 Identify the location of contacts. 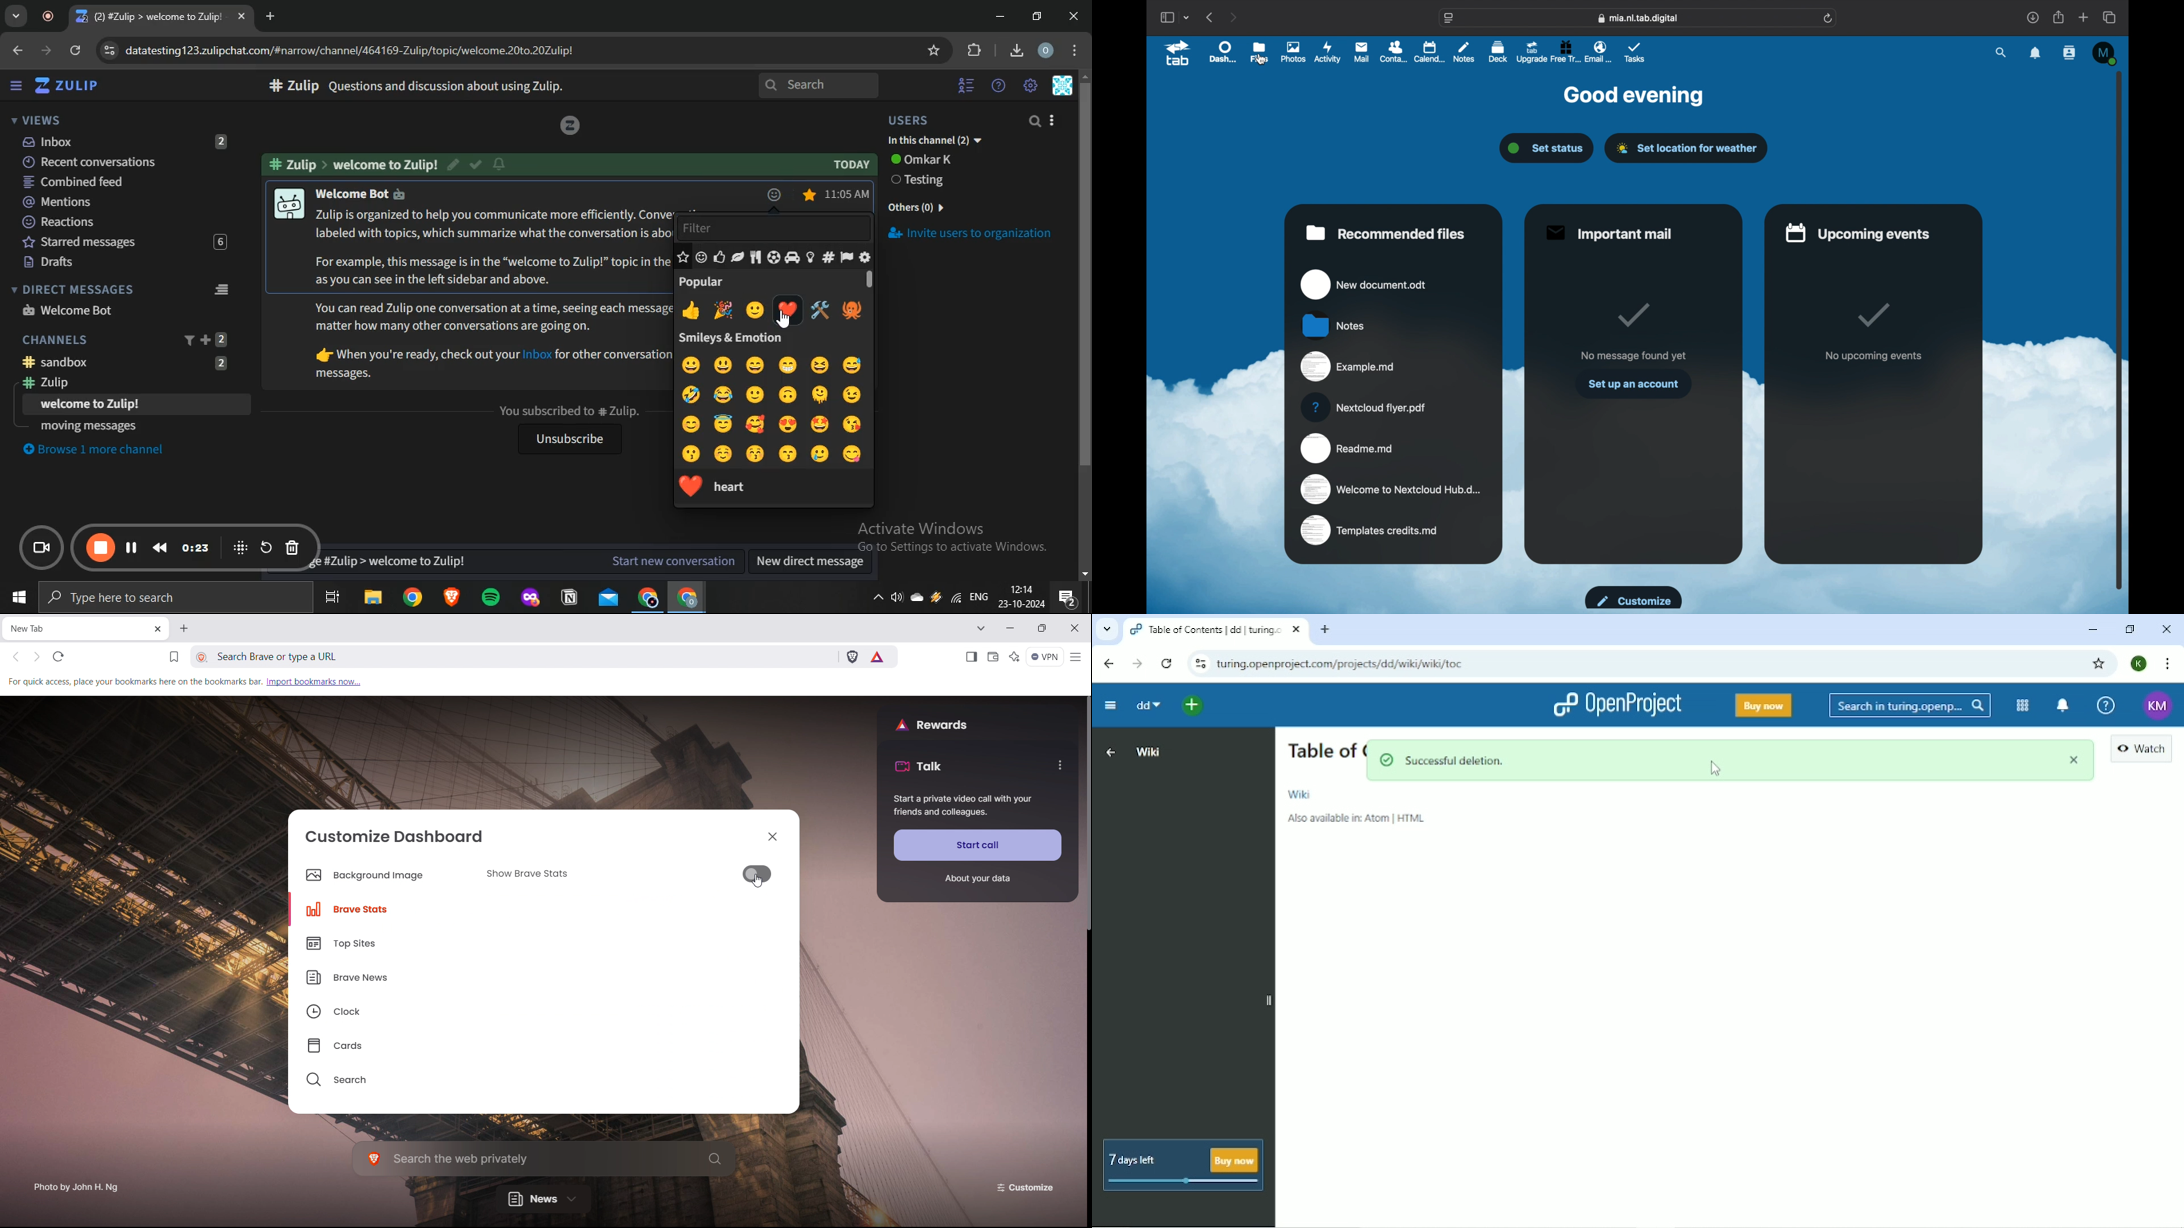
(2070, 53).